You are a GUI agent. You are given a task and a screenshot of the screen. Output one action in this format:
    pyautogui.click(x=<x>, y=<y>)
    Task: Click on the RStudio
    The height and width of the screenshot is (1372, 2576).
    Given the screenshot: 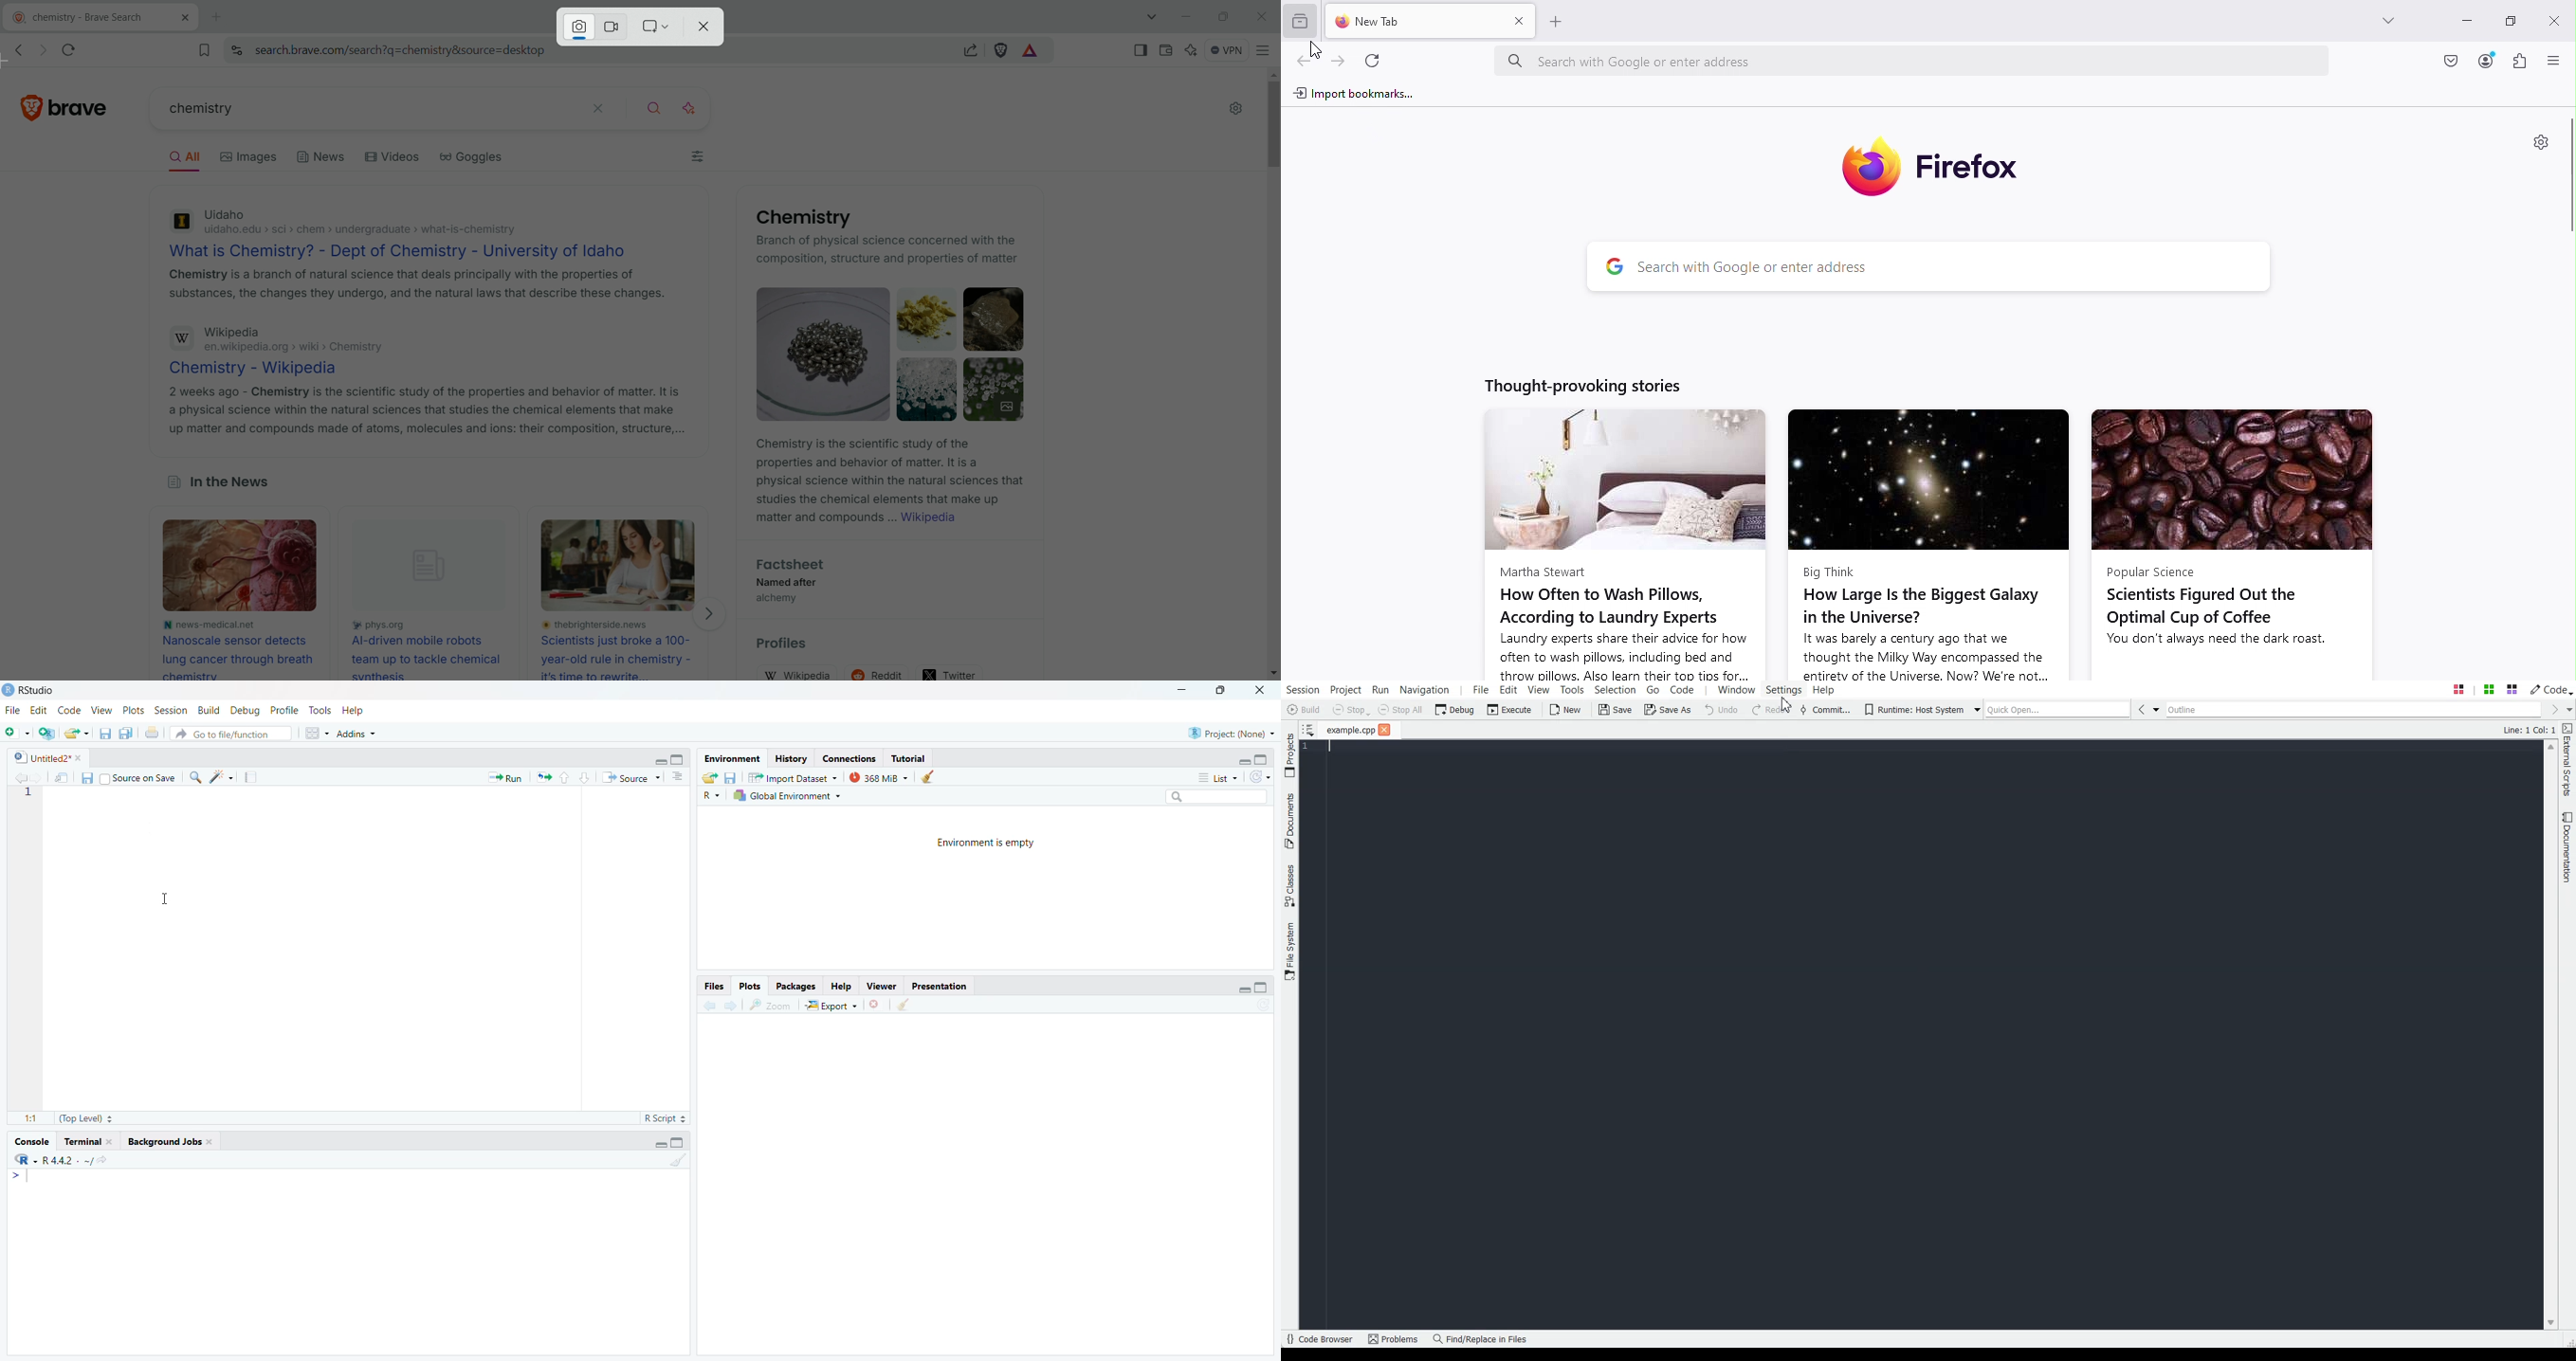 What is the action you would take?
    pyautogui.click(x=32, y=689)
    